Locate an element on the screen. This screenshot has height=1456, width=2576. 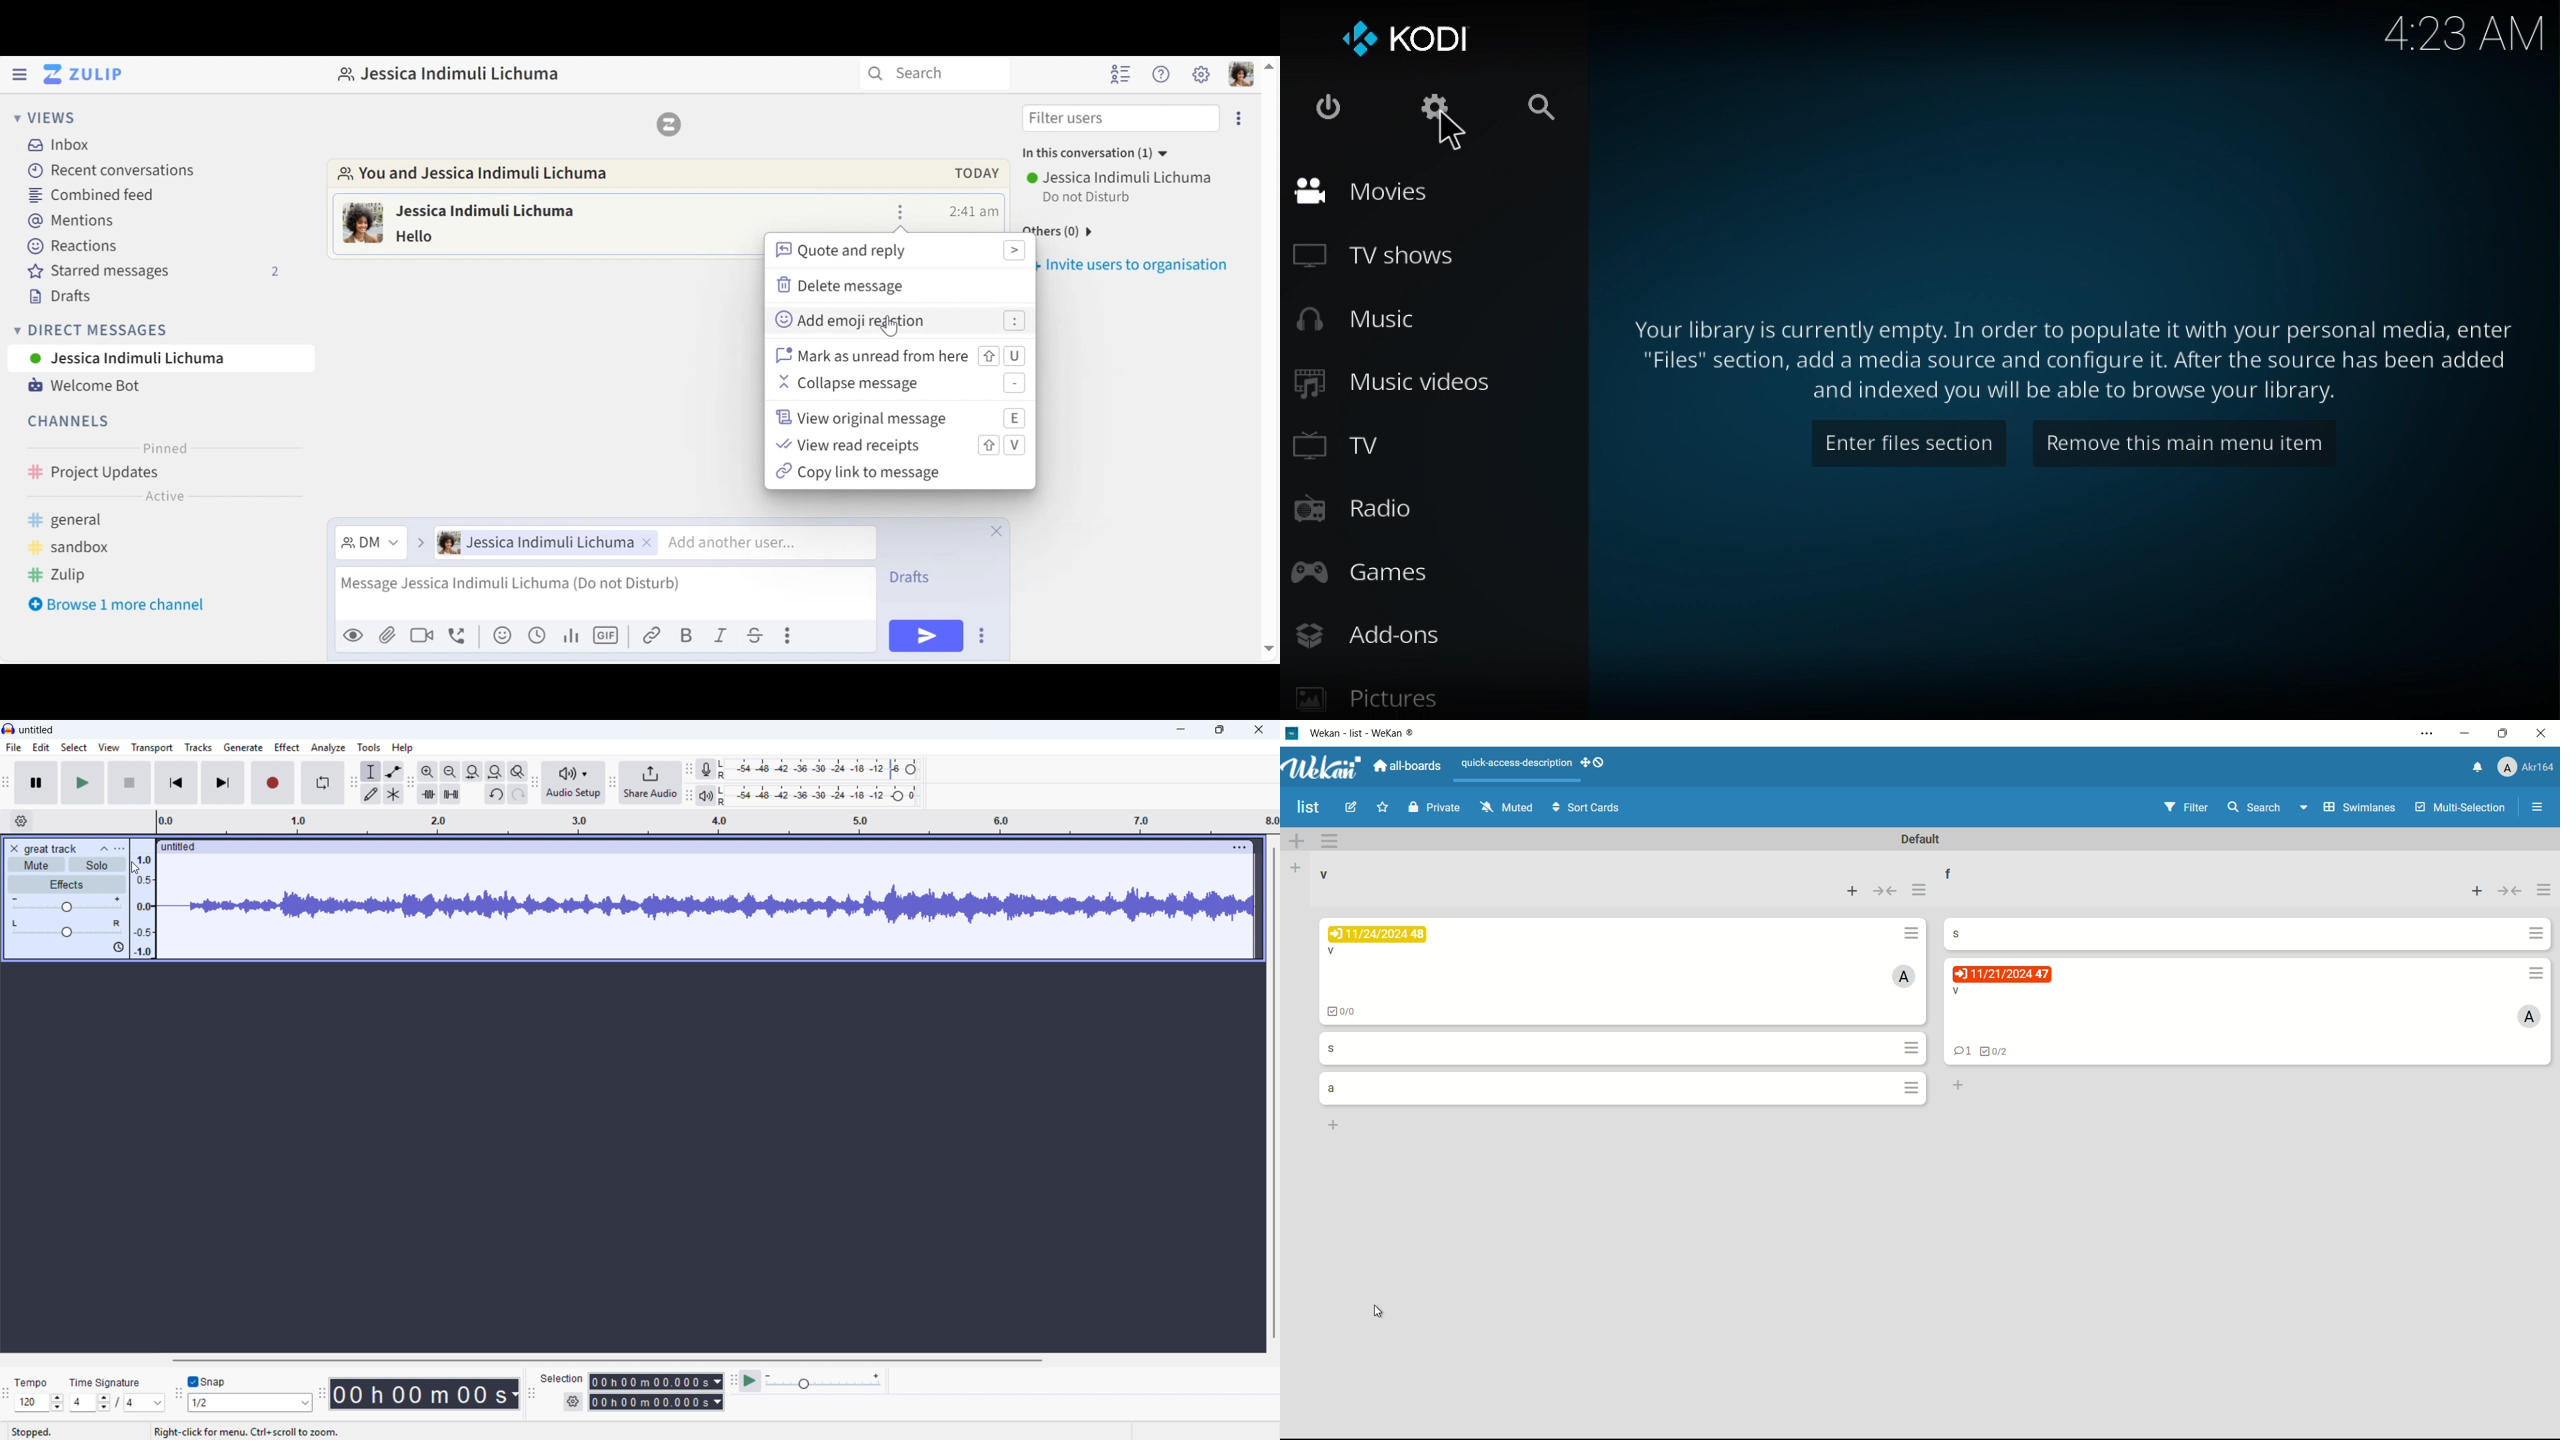
board name is located at coordinates (1309, 807).